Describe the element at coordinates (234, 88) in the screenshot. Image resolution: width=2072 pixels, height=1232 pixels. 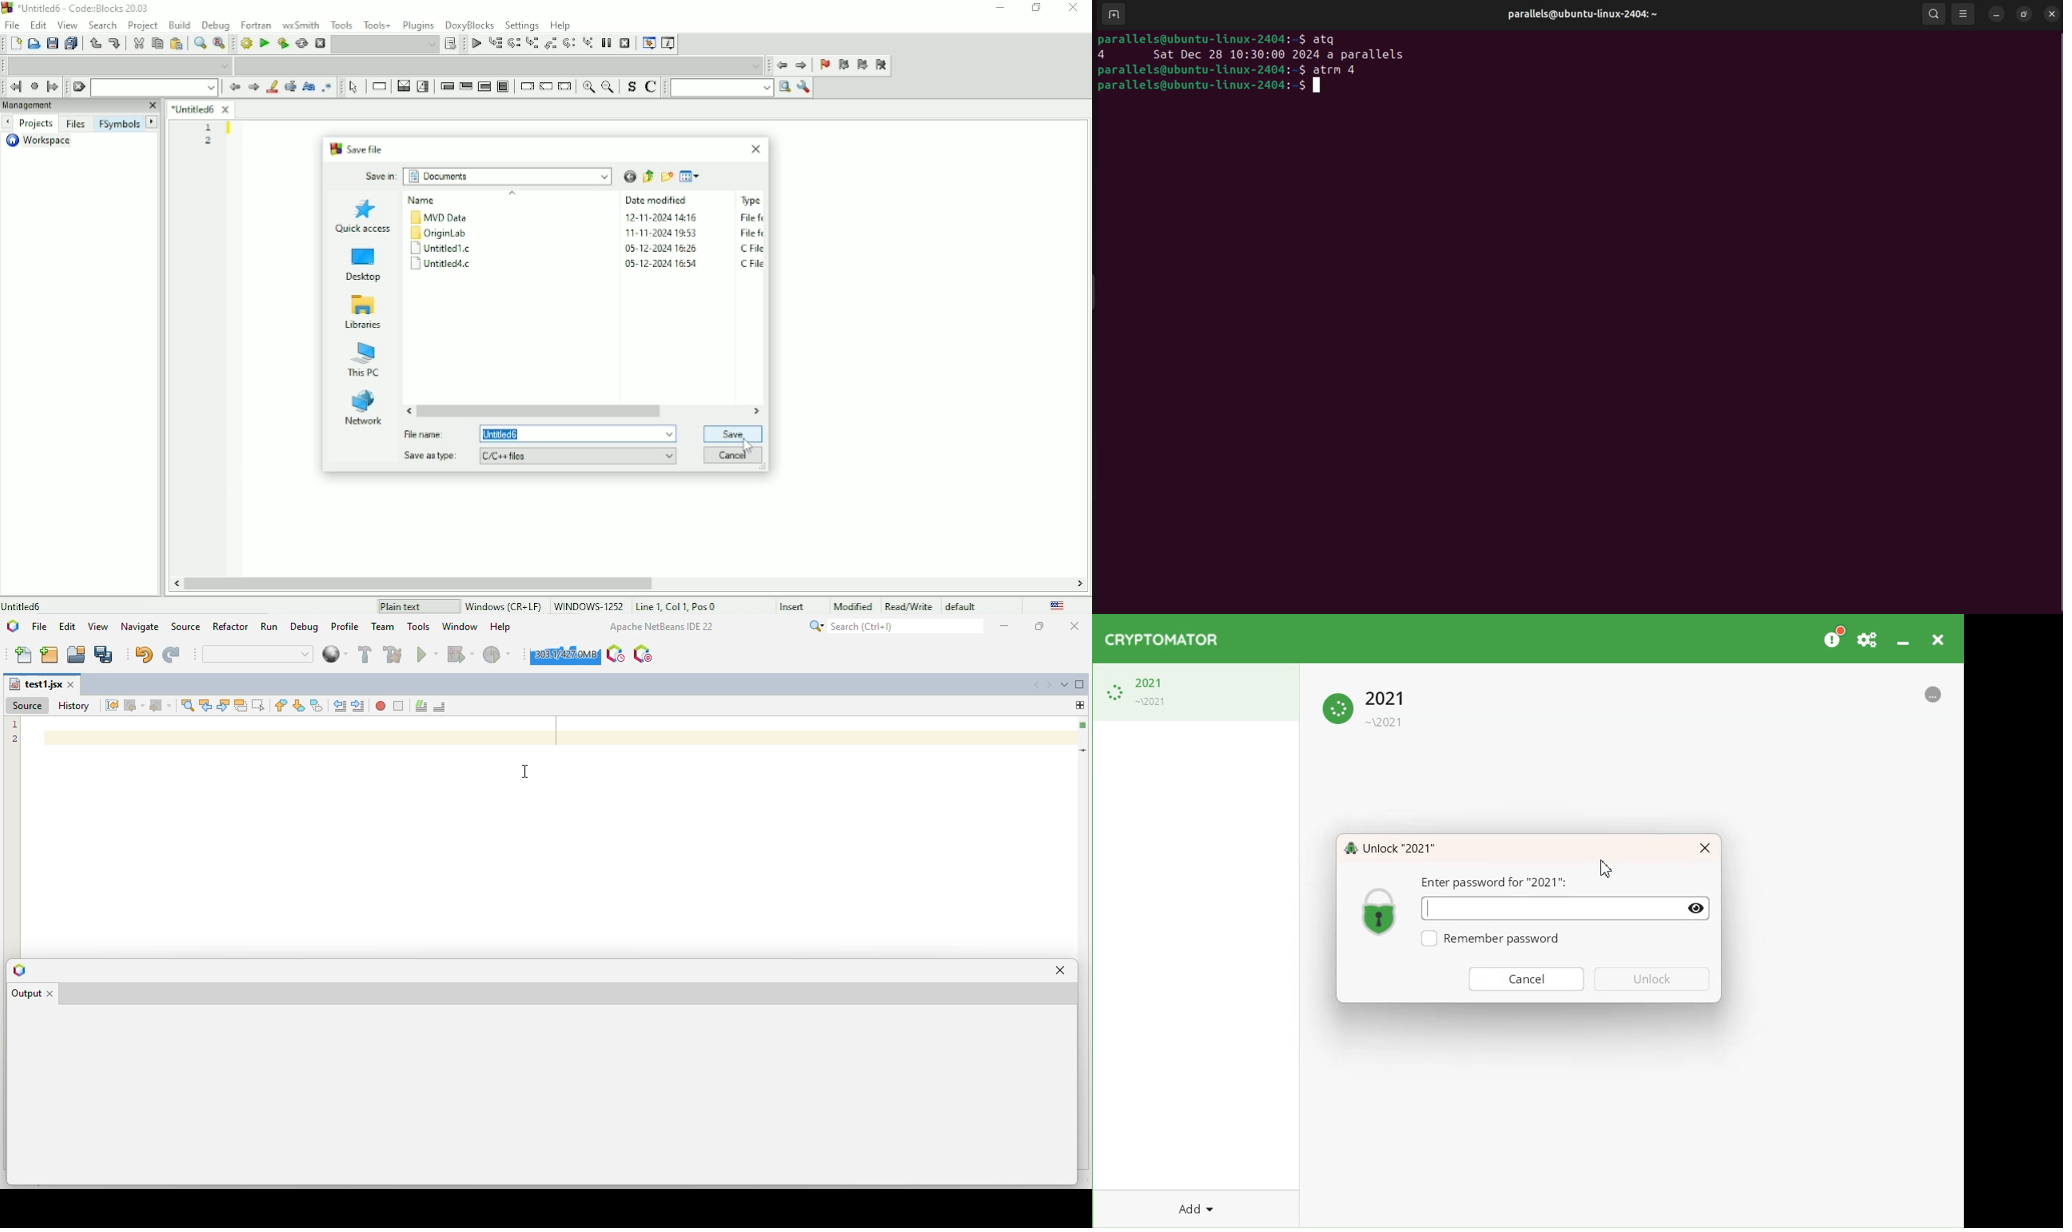
I see `Prev` at that location.